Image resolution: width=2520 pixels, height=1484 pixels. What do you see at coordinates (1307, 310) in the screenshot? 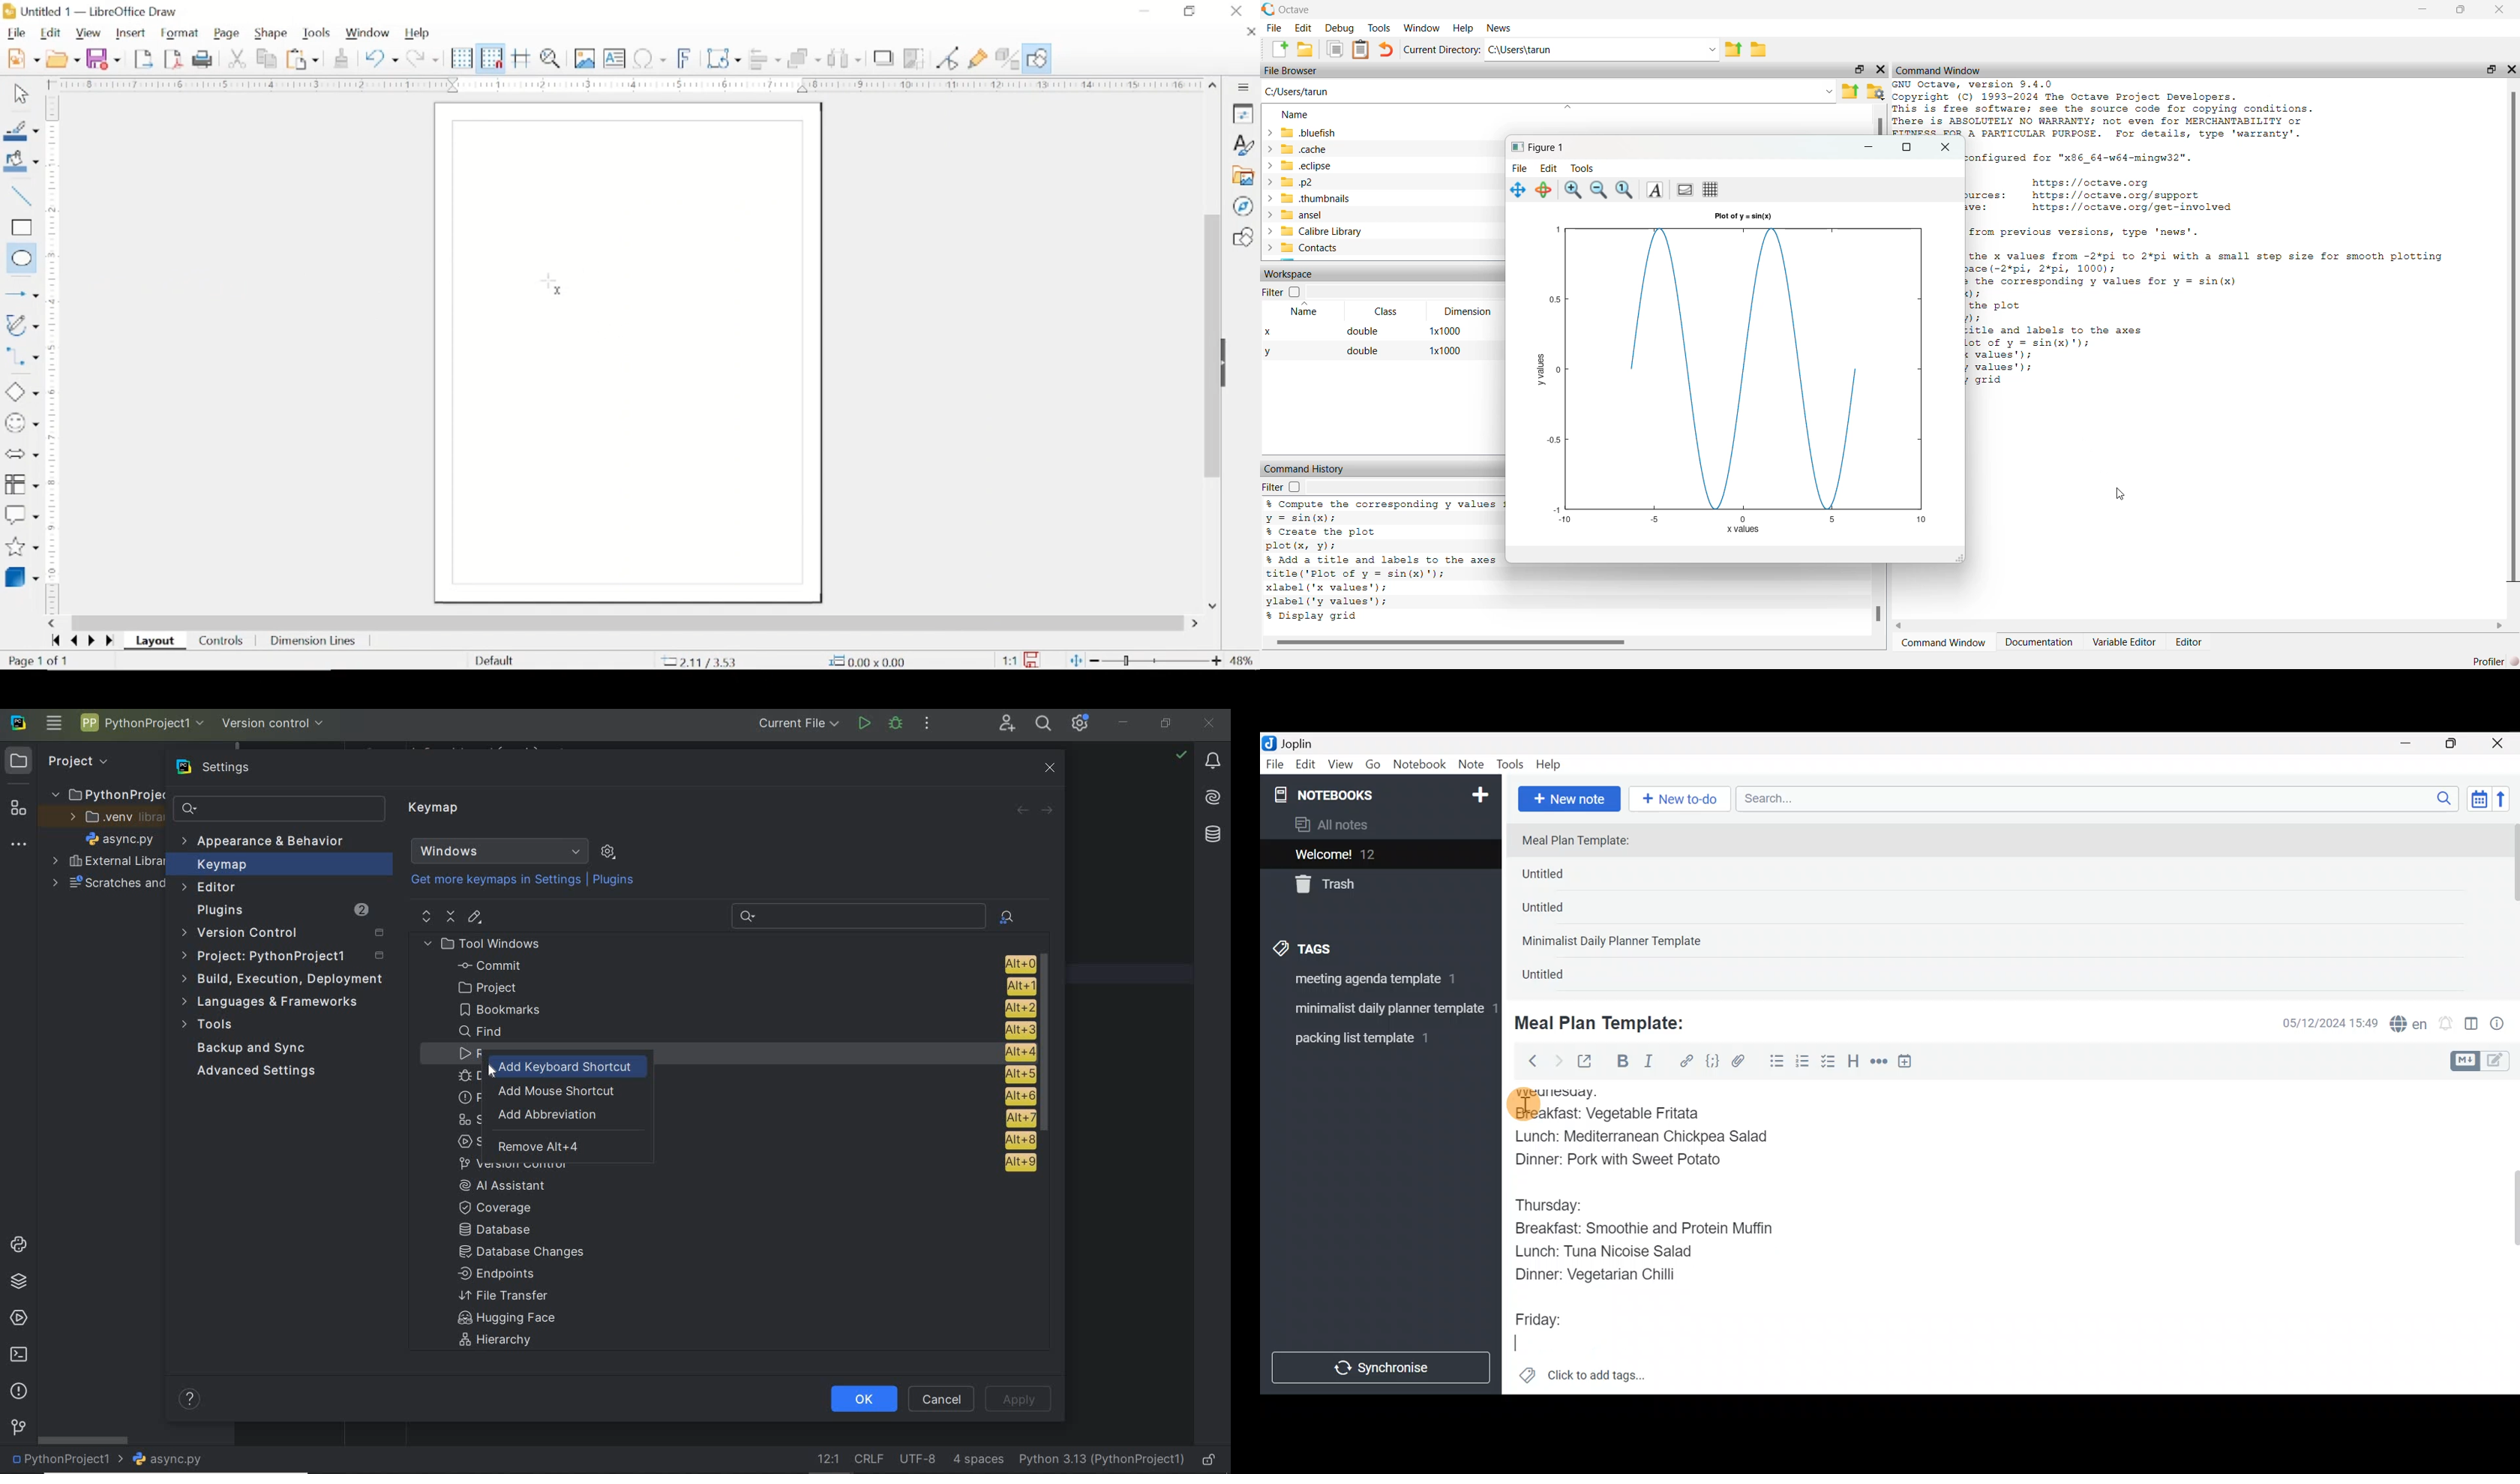
I see `Name` at bounding box center [1307, 310].